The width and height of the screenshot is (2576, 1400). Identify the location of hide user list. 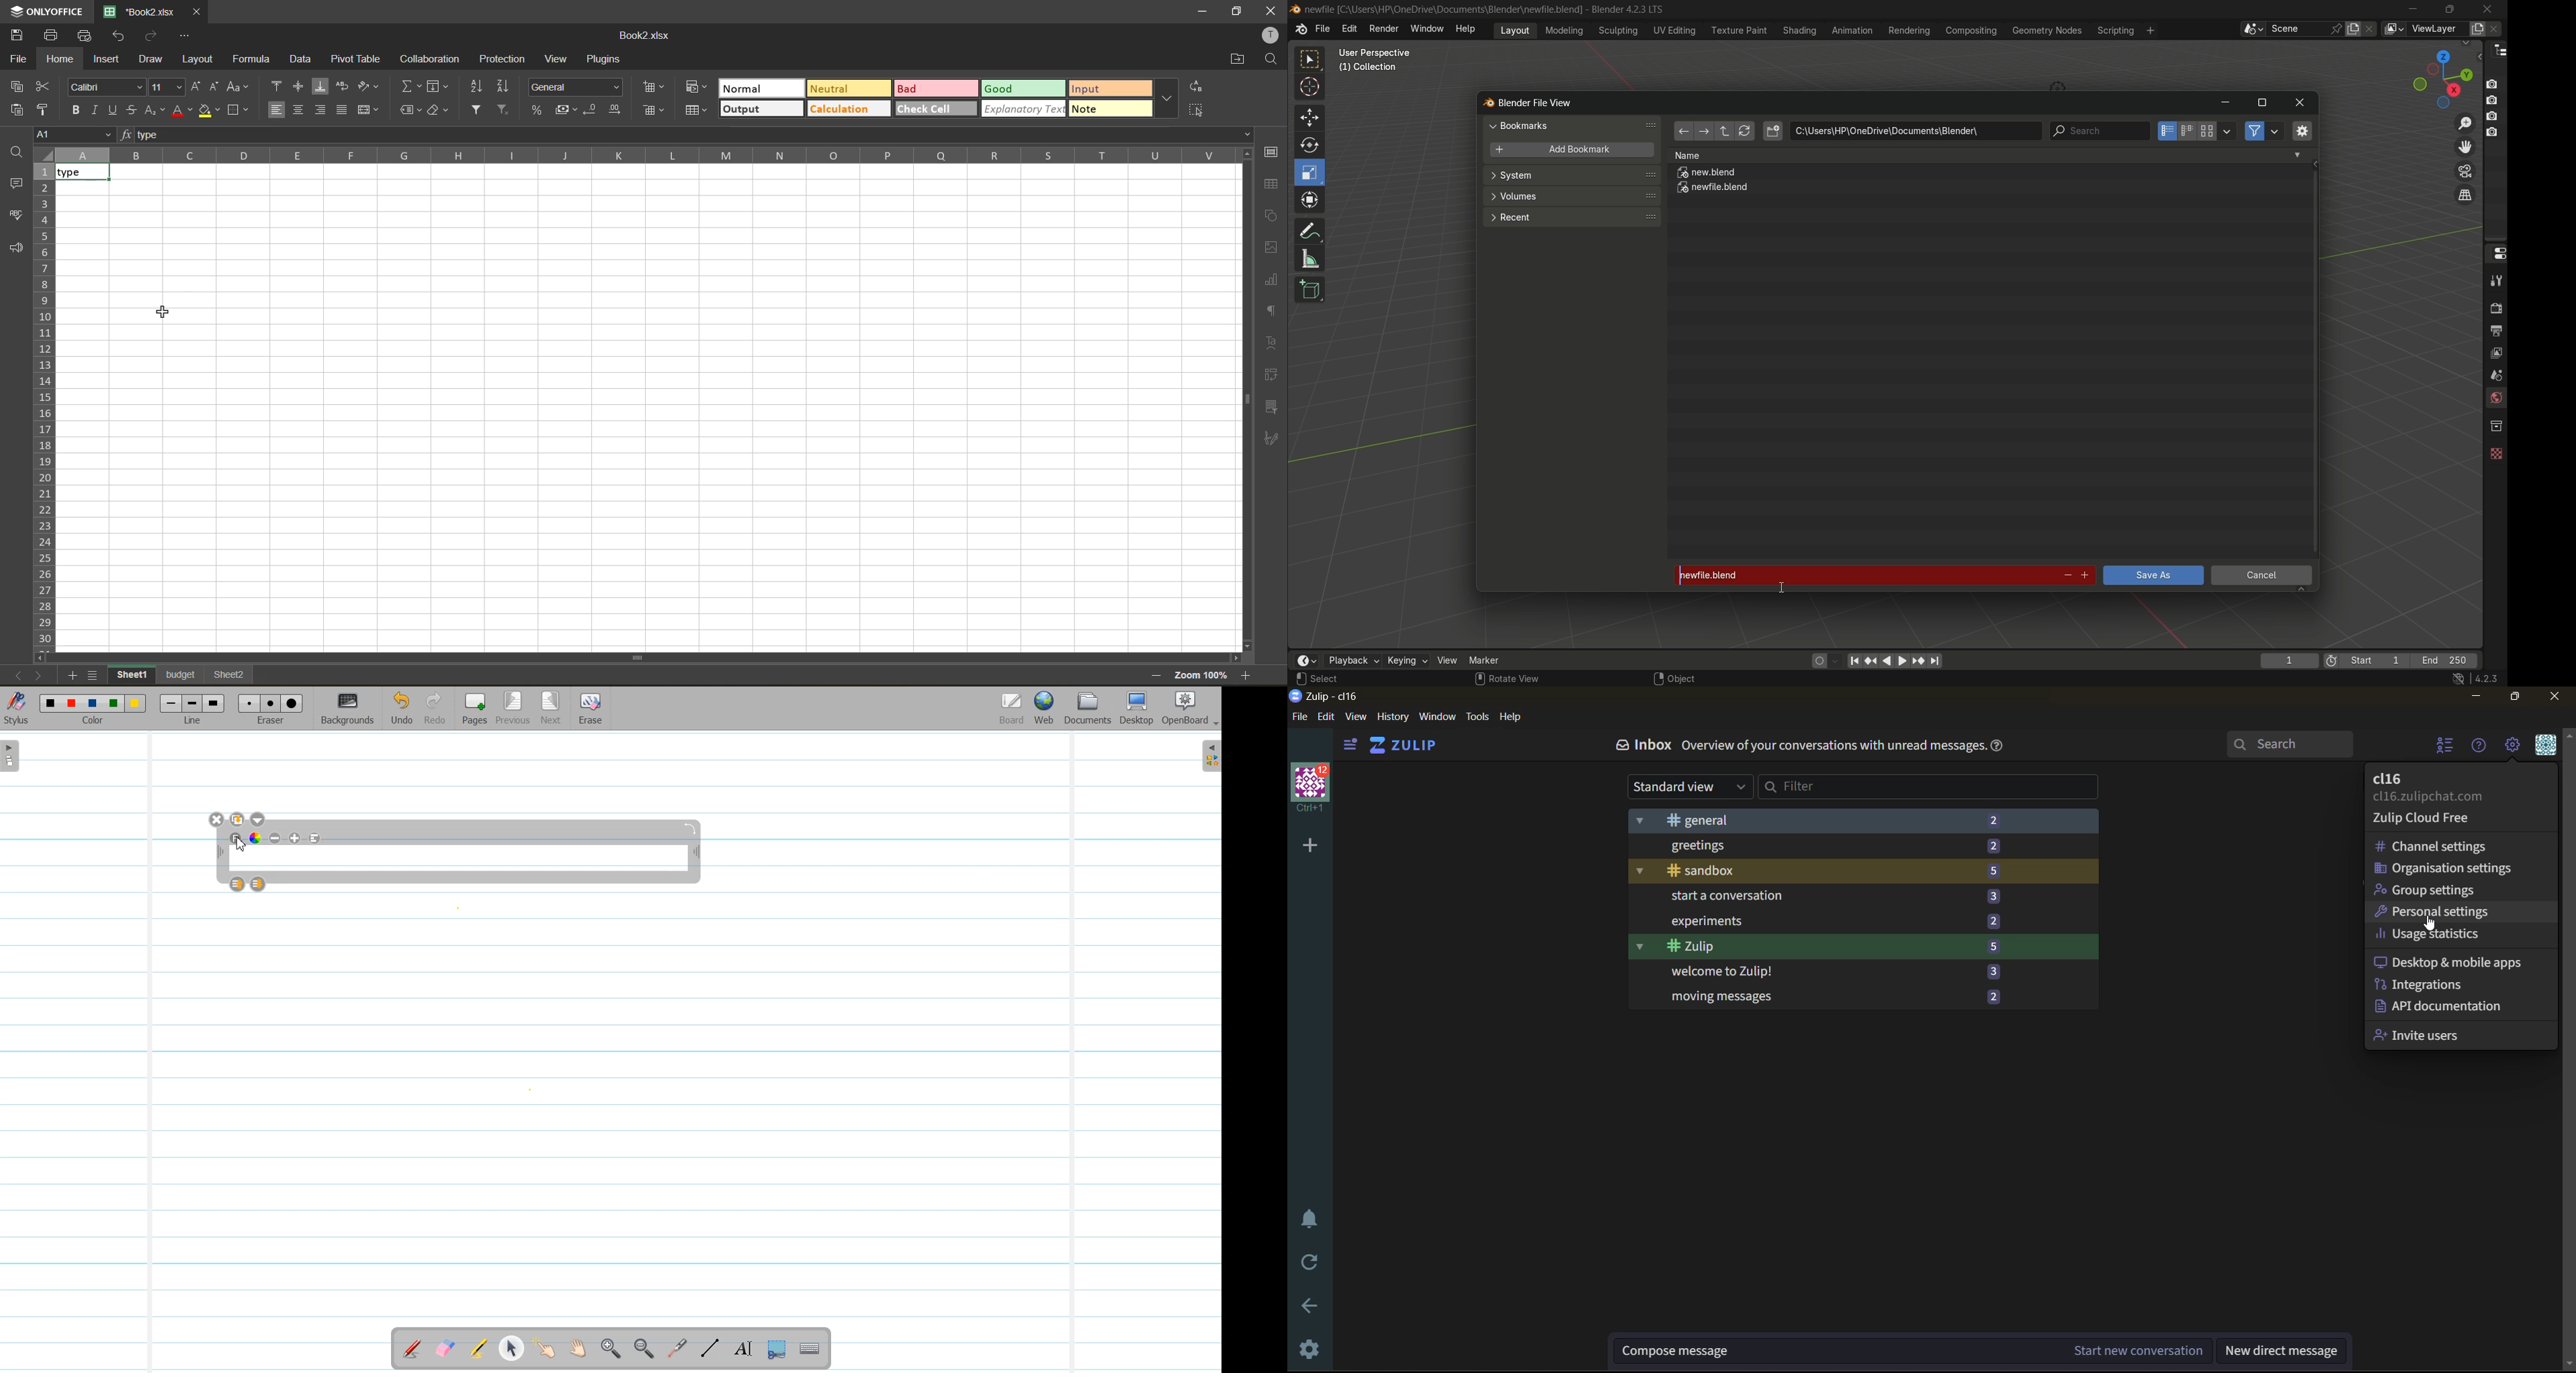
(2447, 748).